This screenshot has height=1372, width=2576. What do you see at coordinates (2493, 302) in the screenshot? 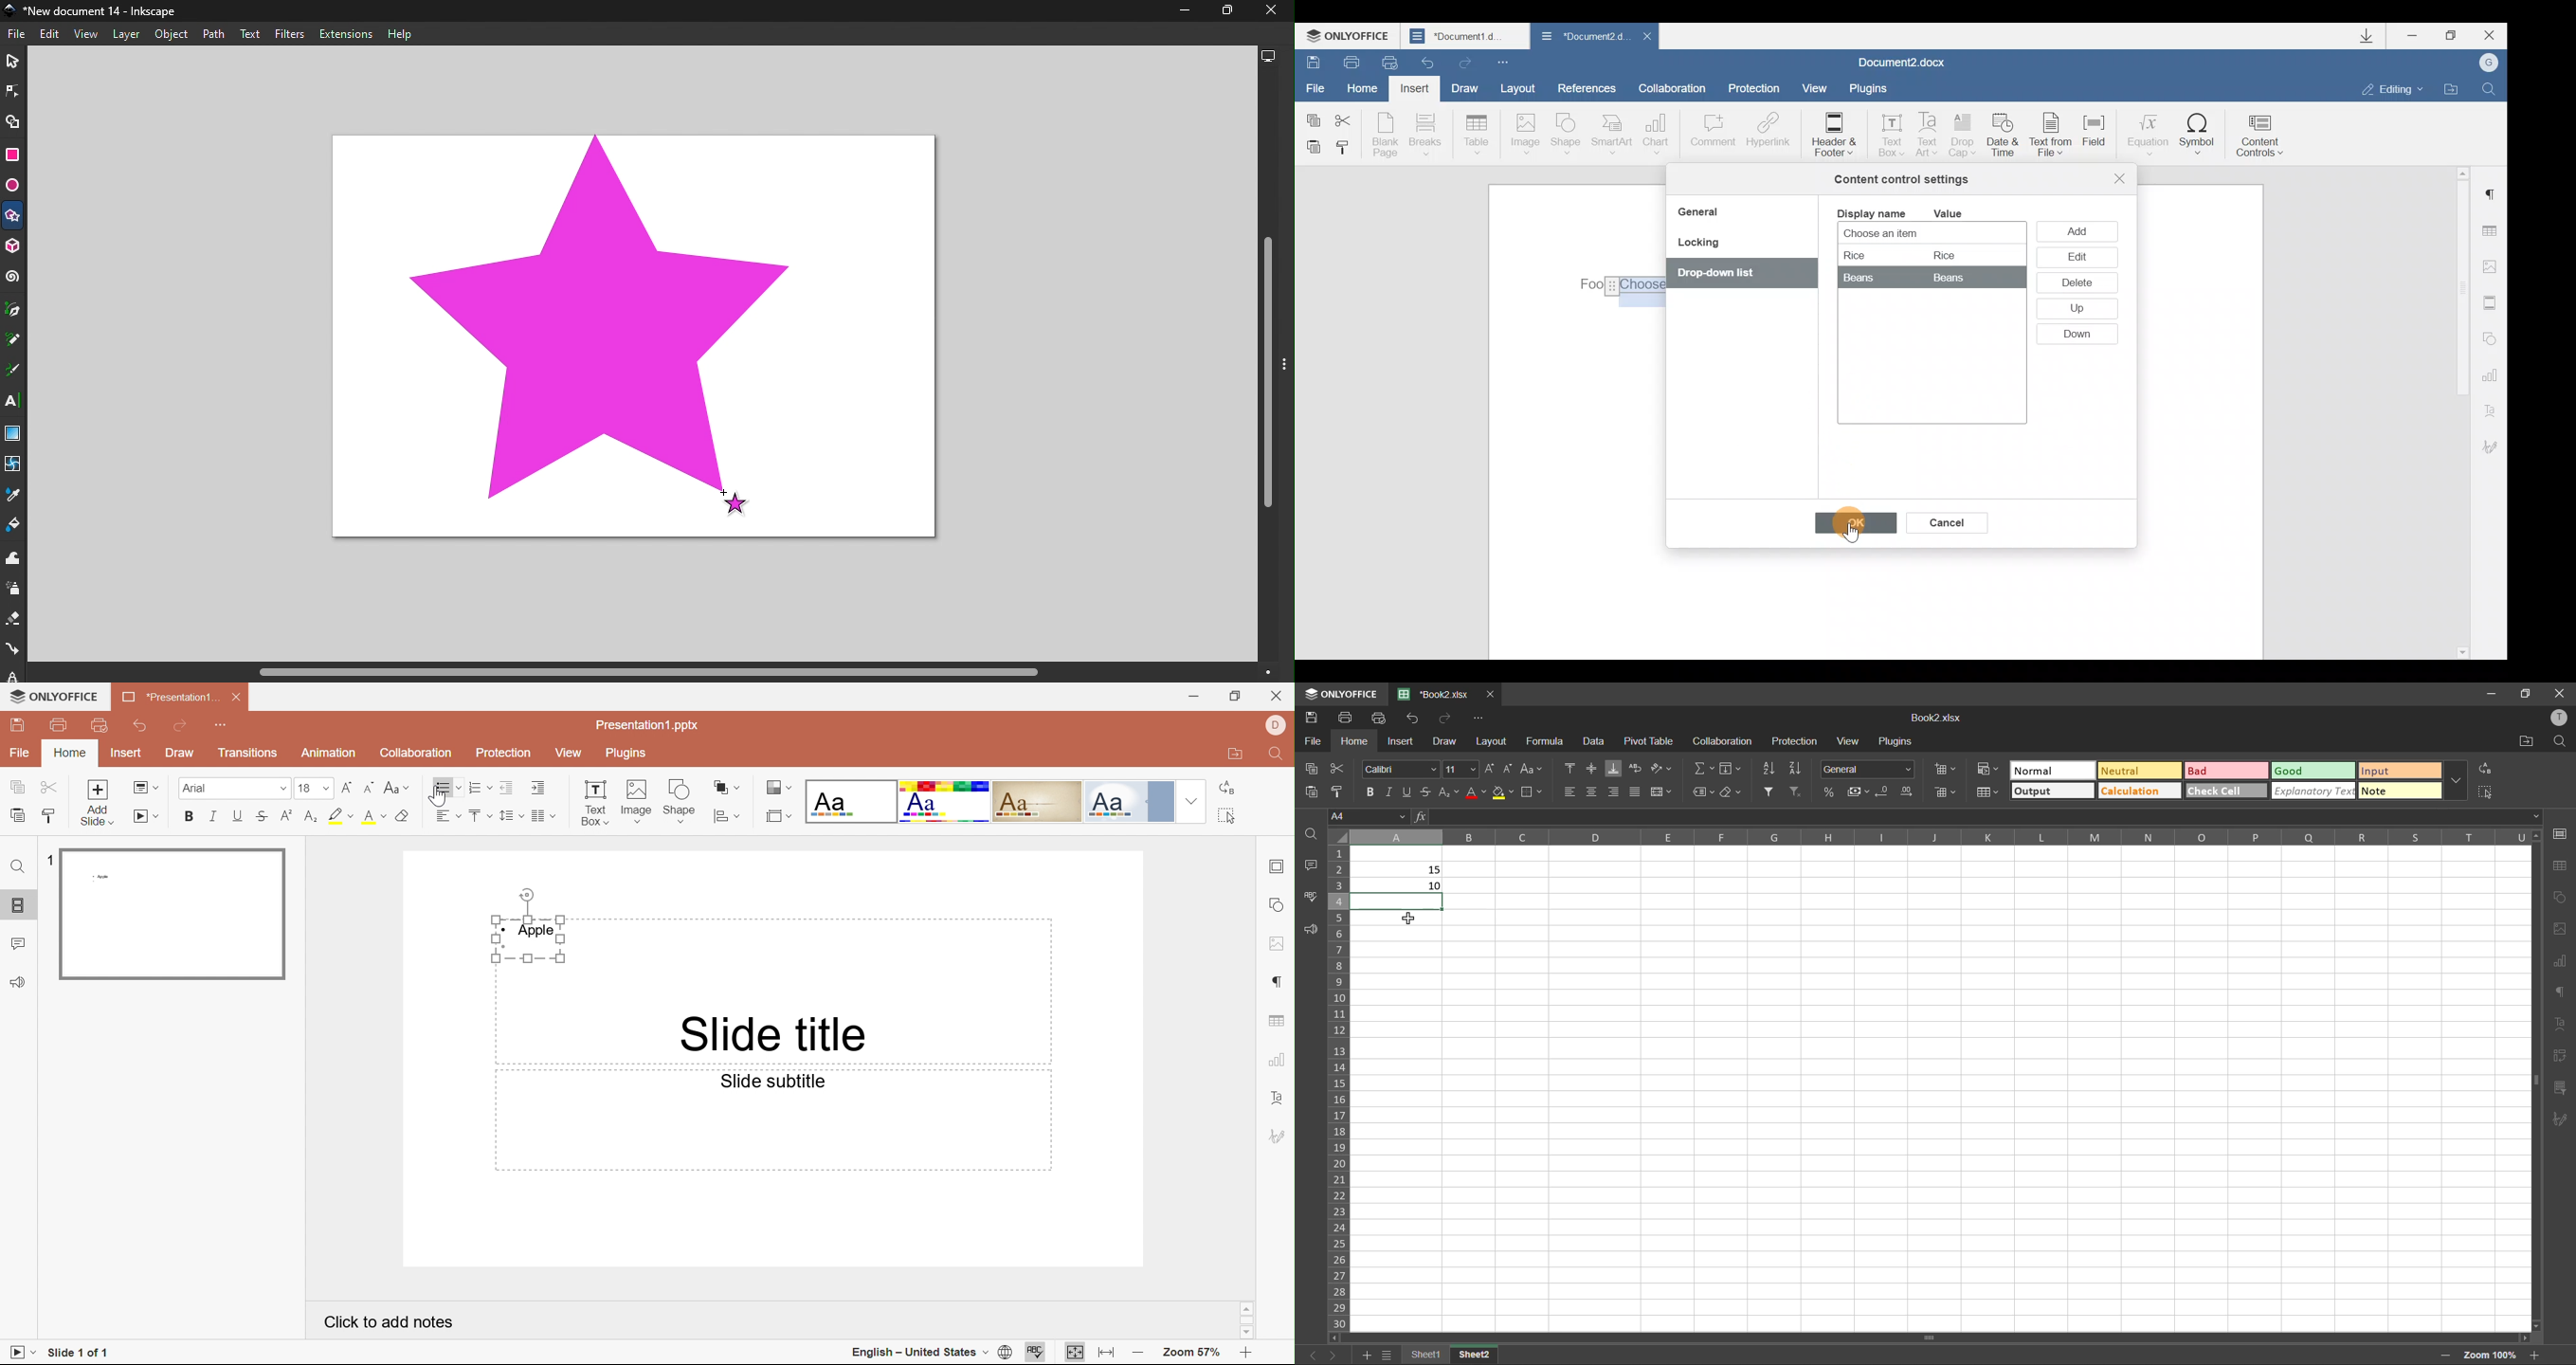
I see `Header & footer settings` at bounding box center [2493, 302].